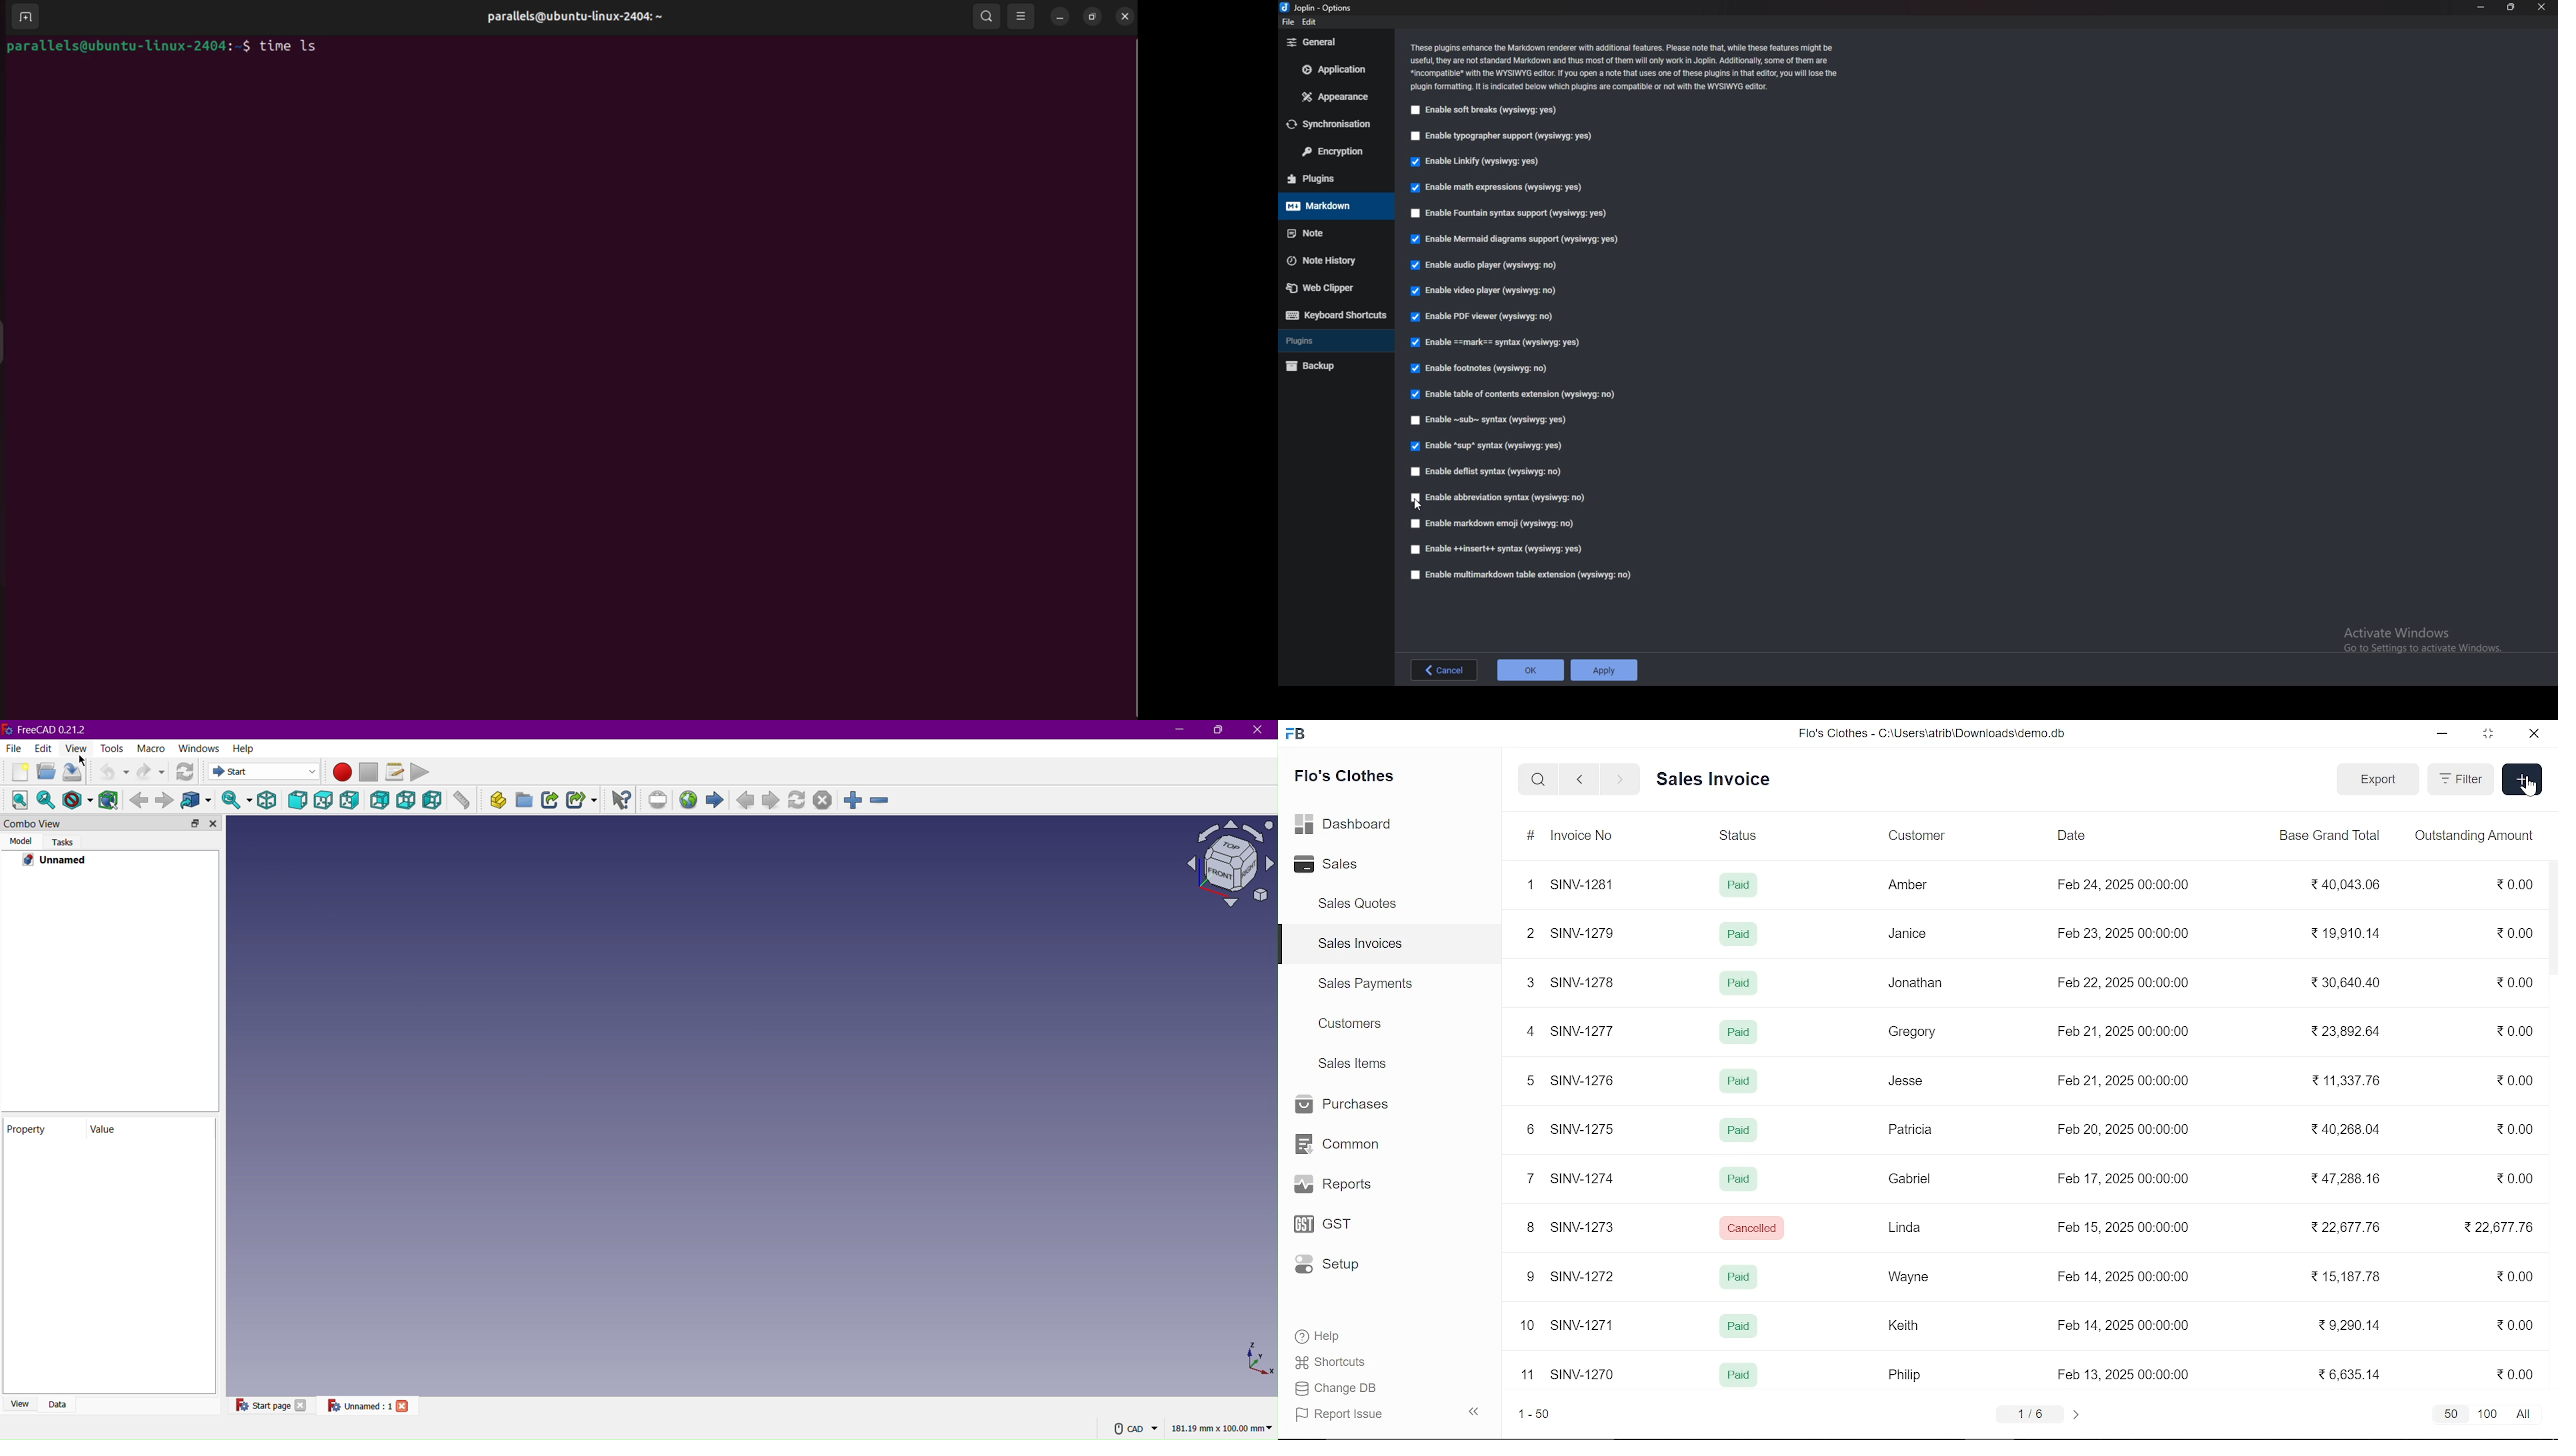  What do you see at coordinates (1506, 134) in the screenshot?
I see `Enable typographer support (wysiwyg: yes)` at bounding box center [1506, 134].